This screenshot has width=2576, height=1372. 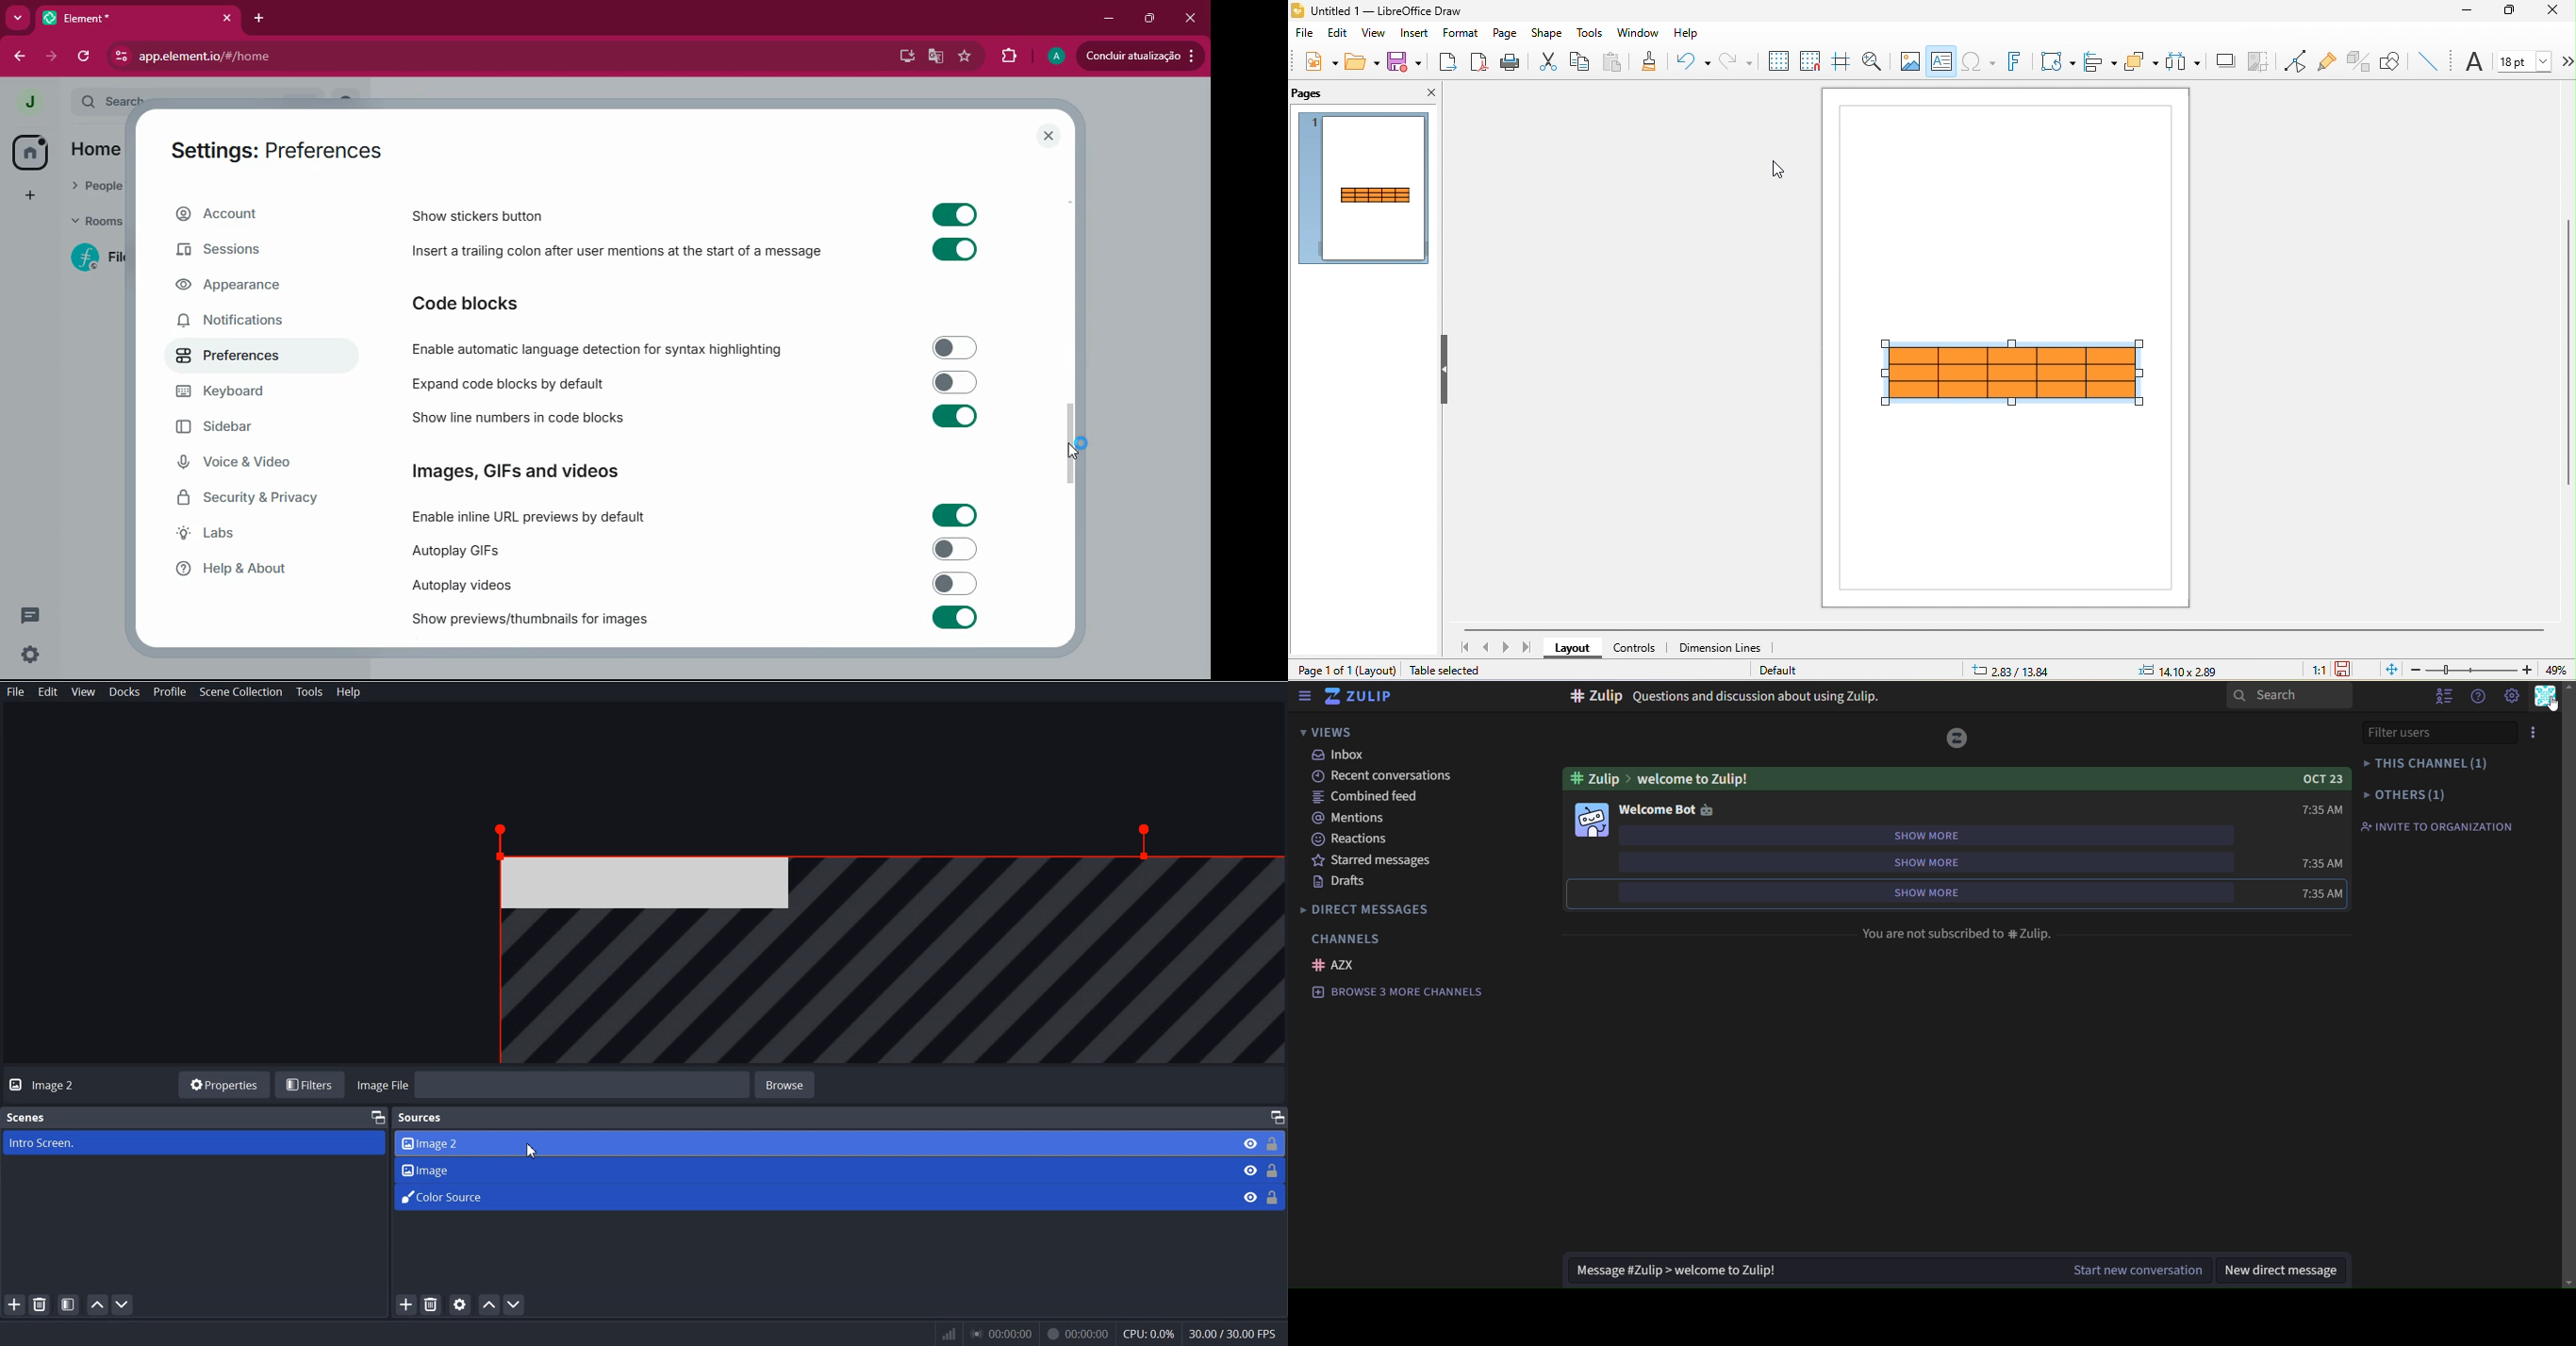 I want to click on You are not subscribed to # Zulip., so click(x=1952, y=933).